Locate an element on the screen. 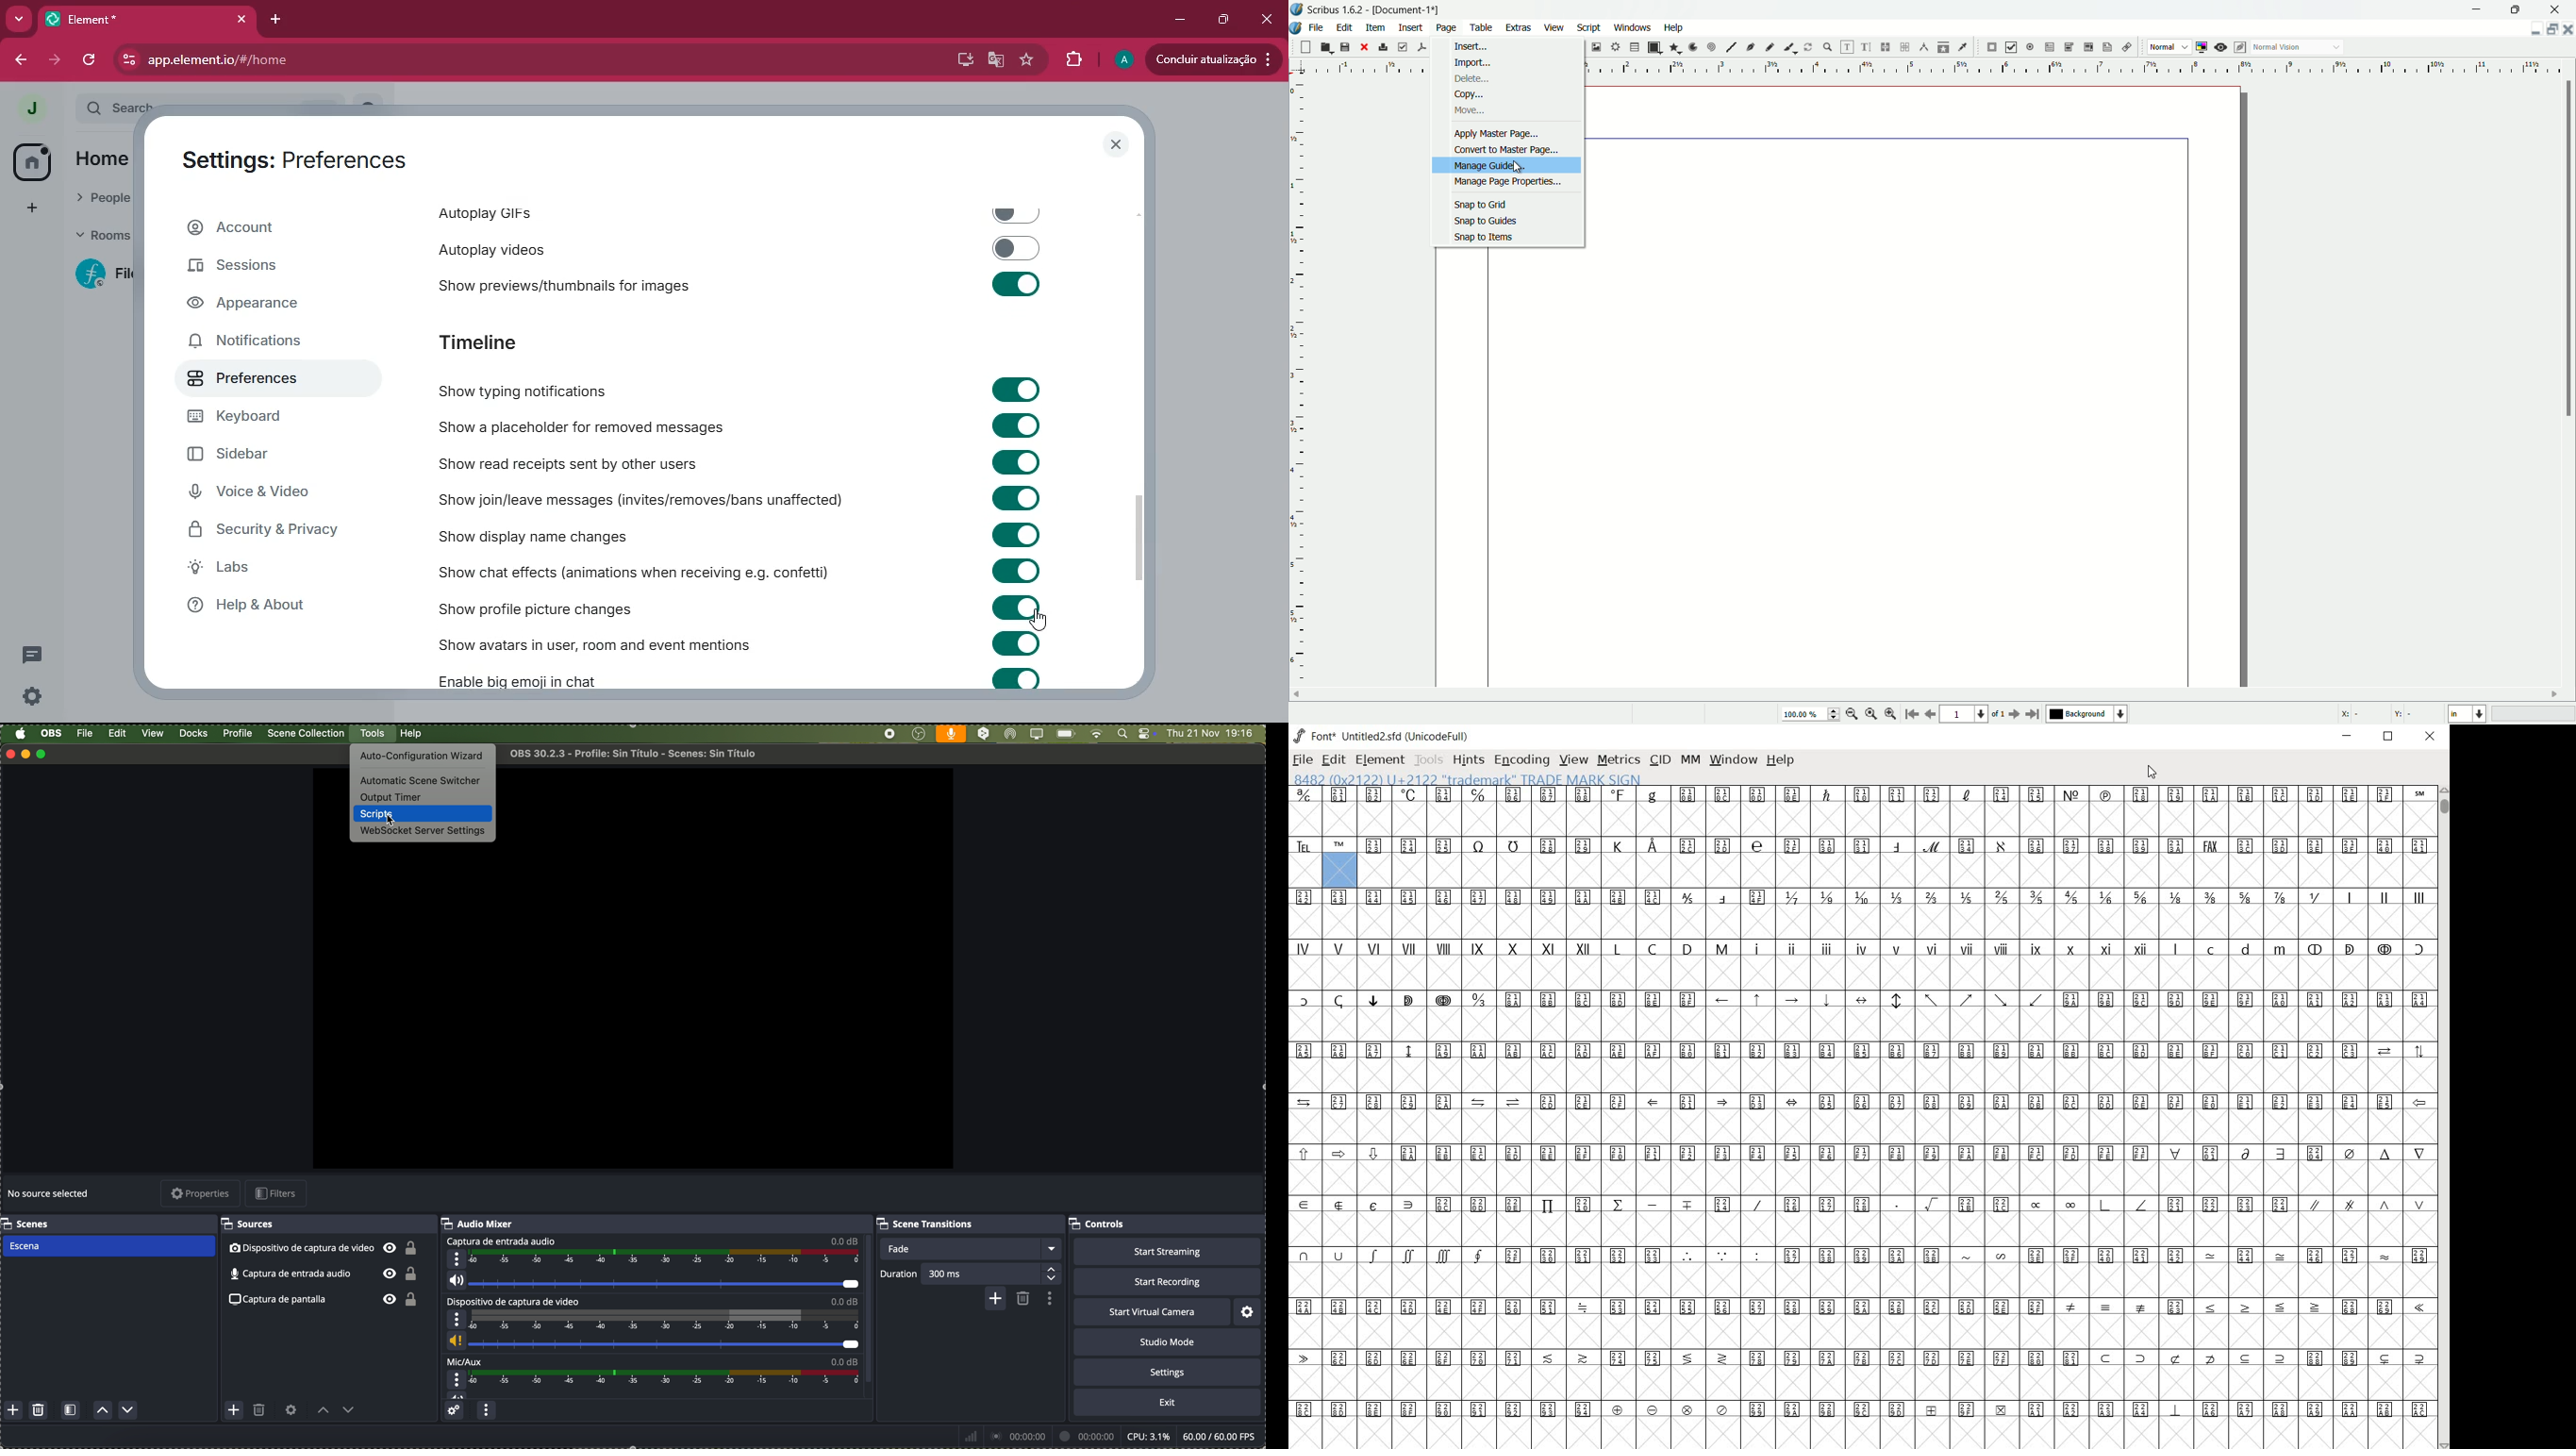 Image resolution: width=2576 pixels, height=1456 pixels. file name is located at coordinates (637, 754).